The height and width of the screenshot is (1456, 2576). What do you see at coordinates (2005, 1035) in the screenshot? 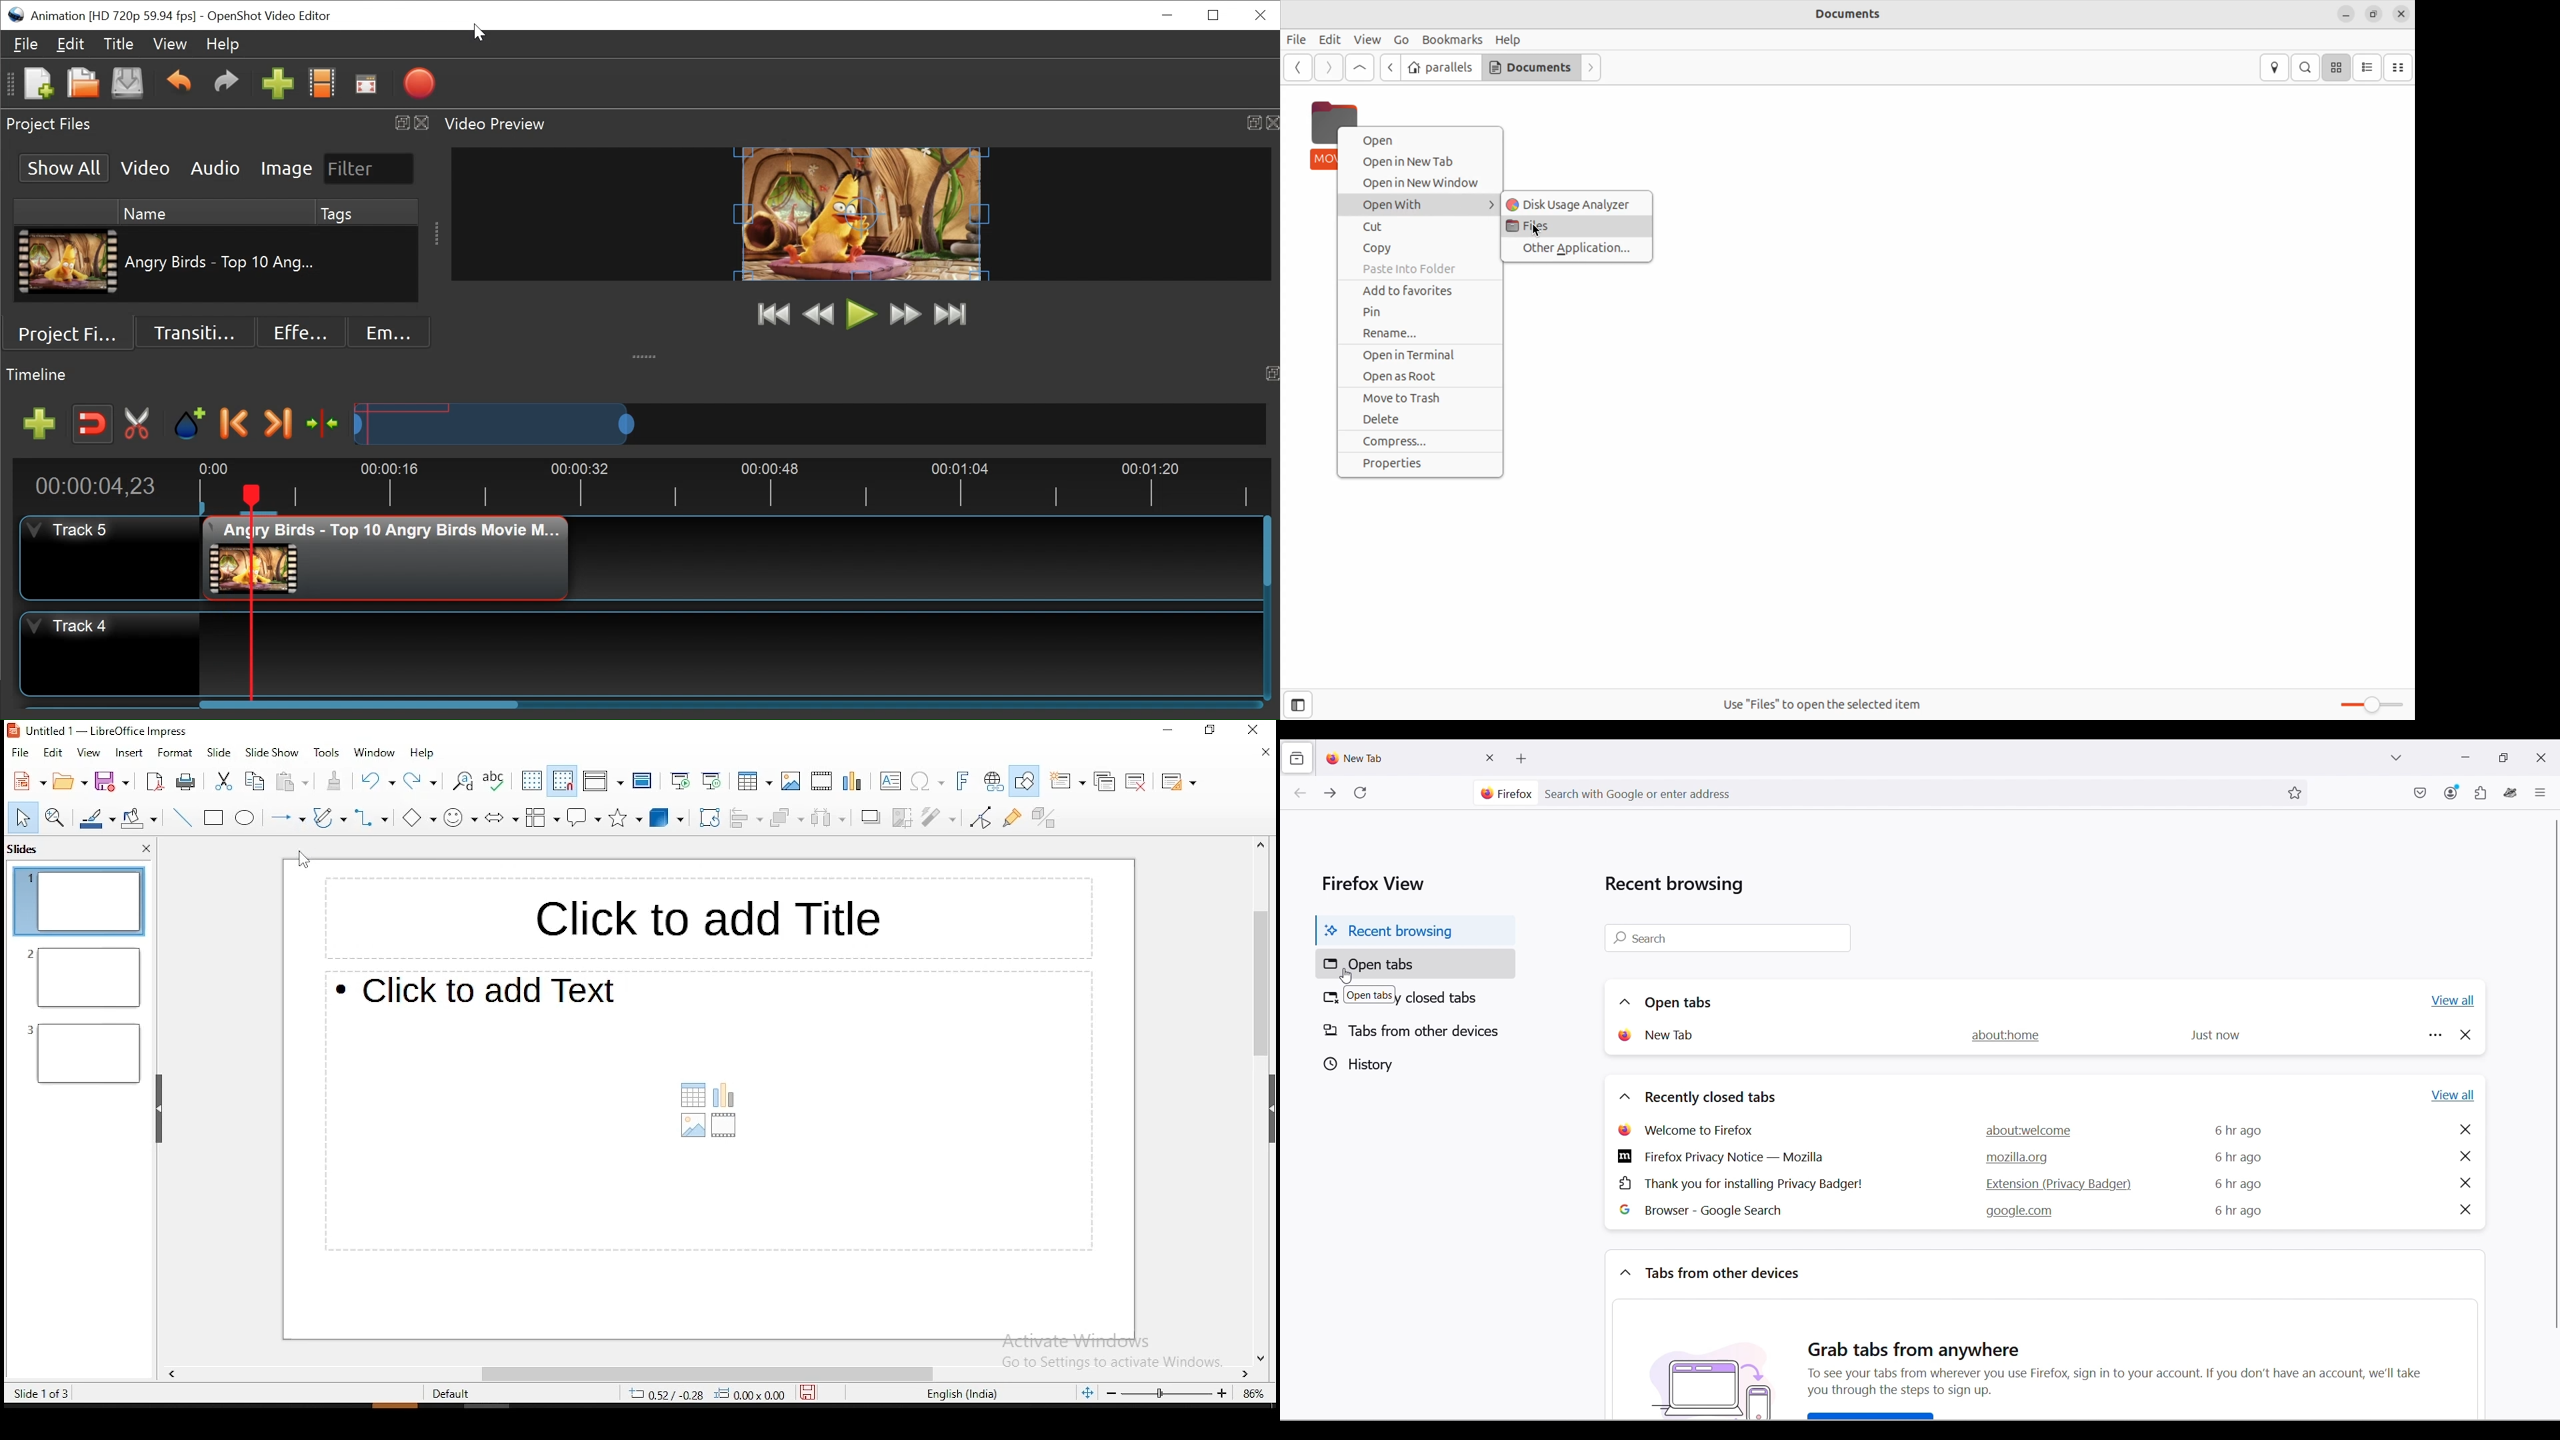
I see `Page name` at bounding box center [2005, 1035].